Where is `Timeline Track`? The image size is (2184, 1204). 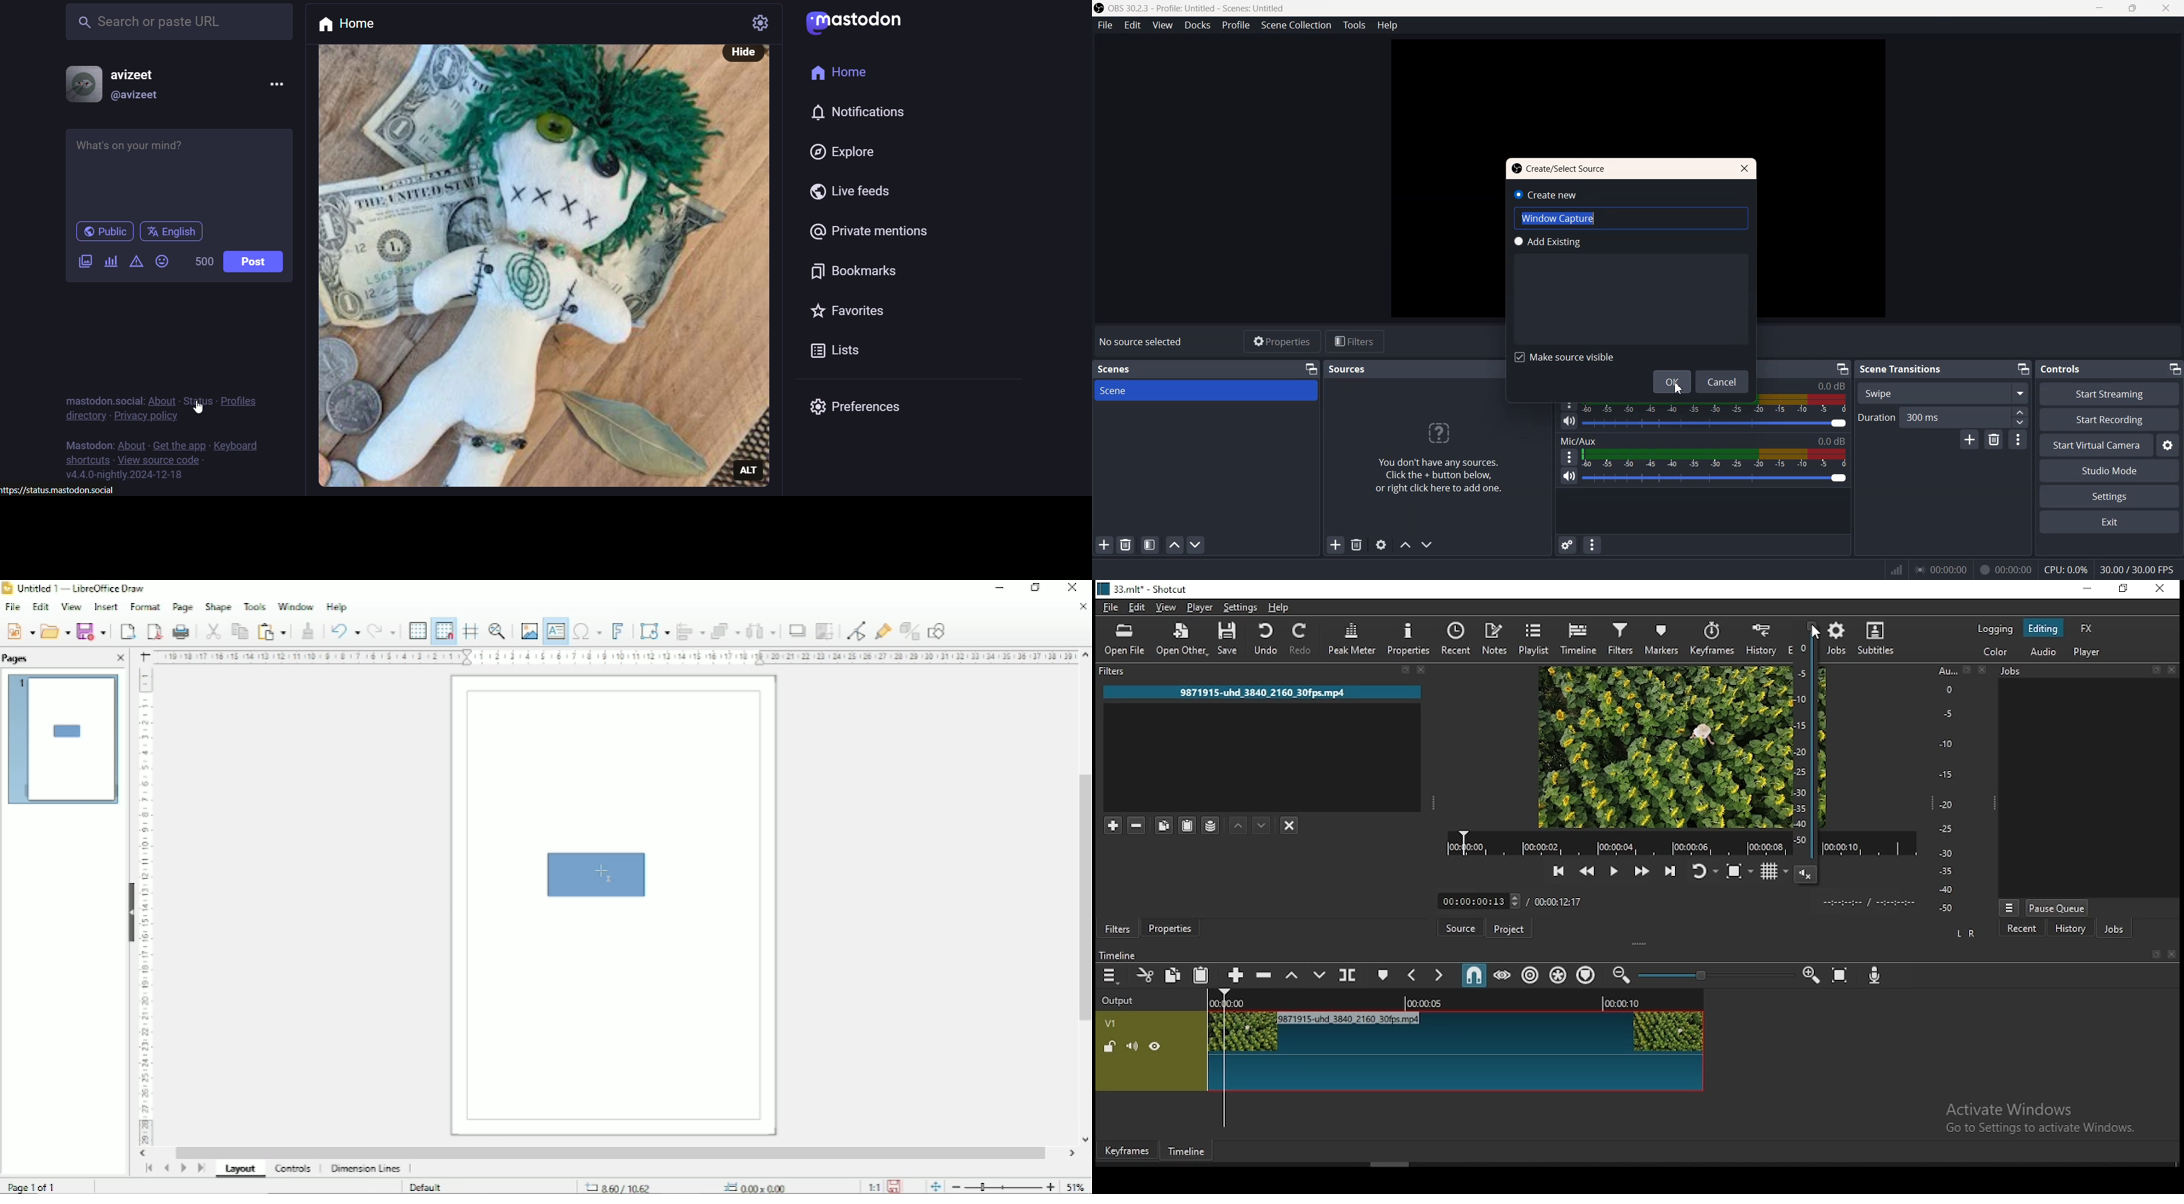 Timeline Track is located at coordinates (1454, 1002).